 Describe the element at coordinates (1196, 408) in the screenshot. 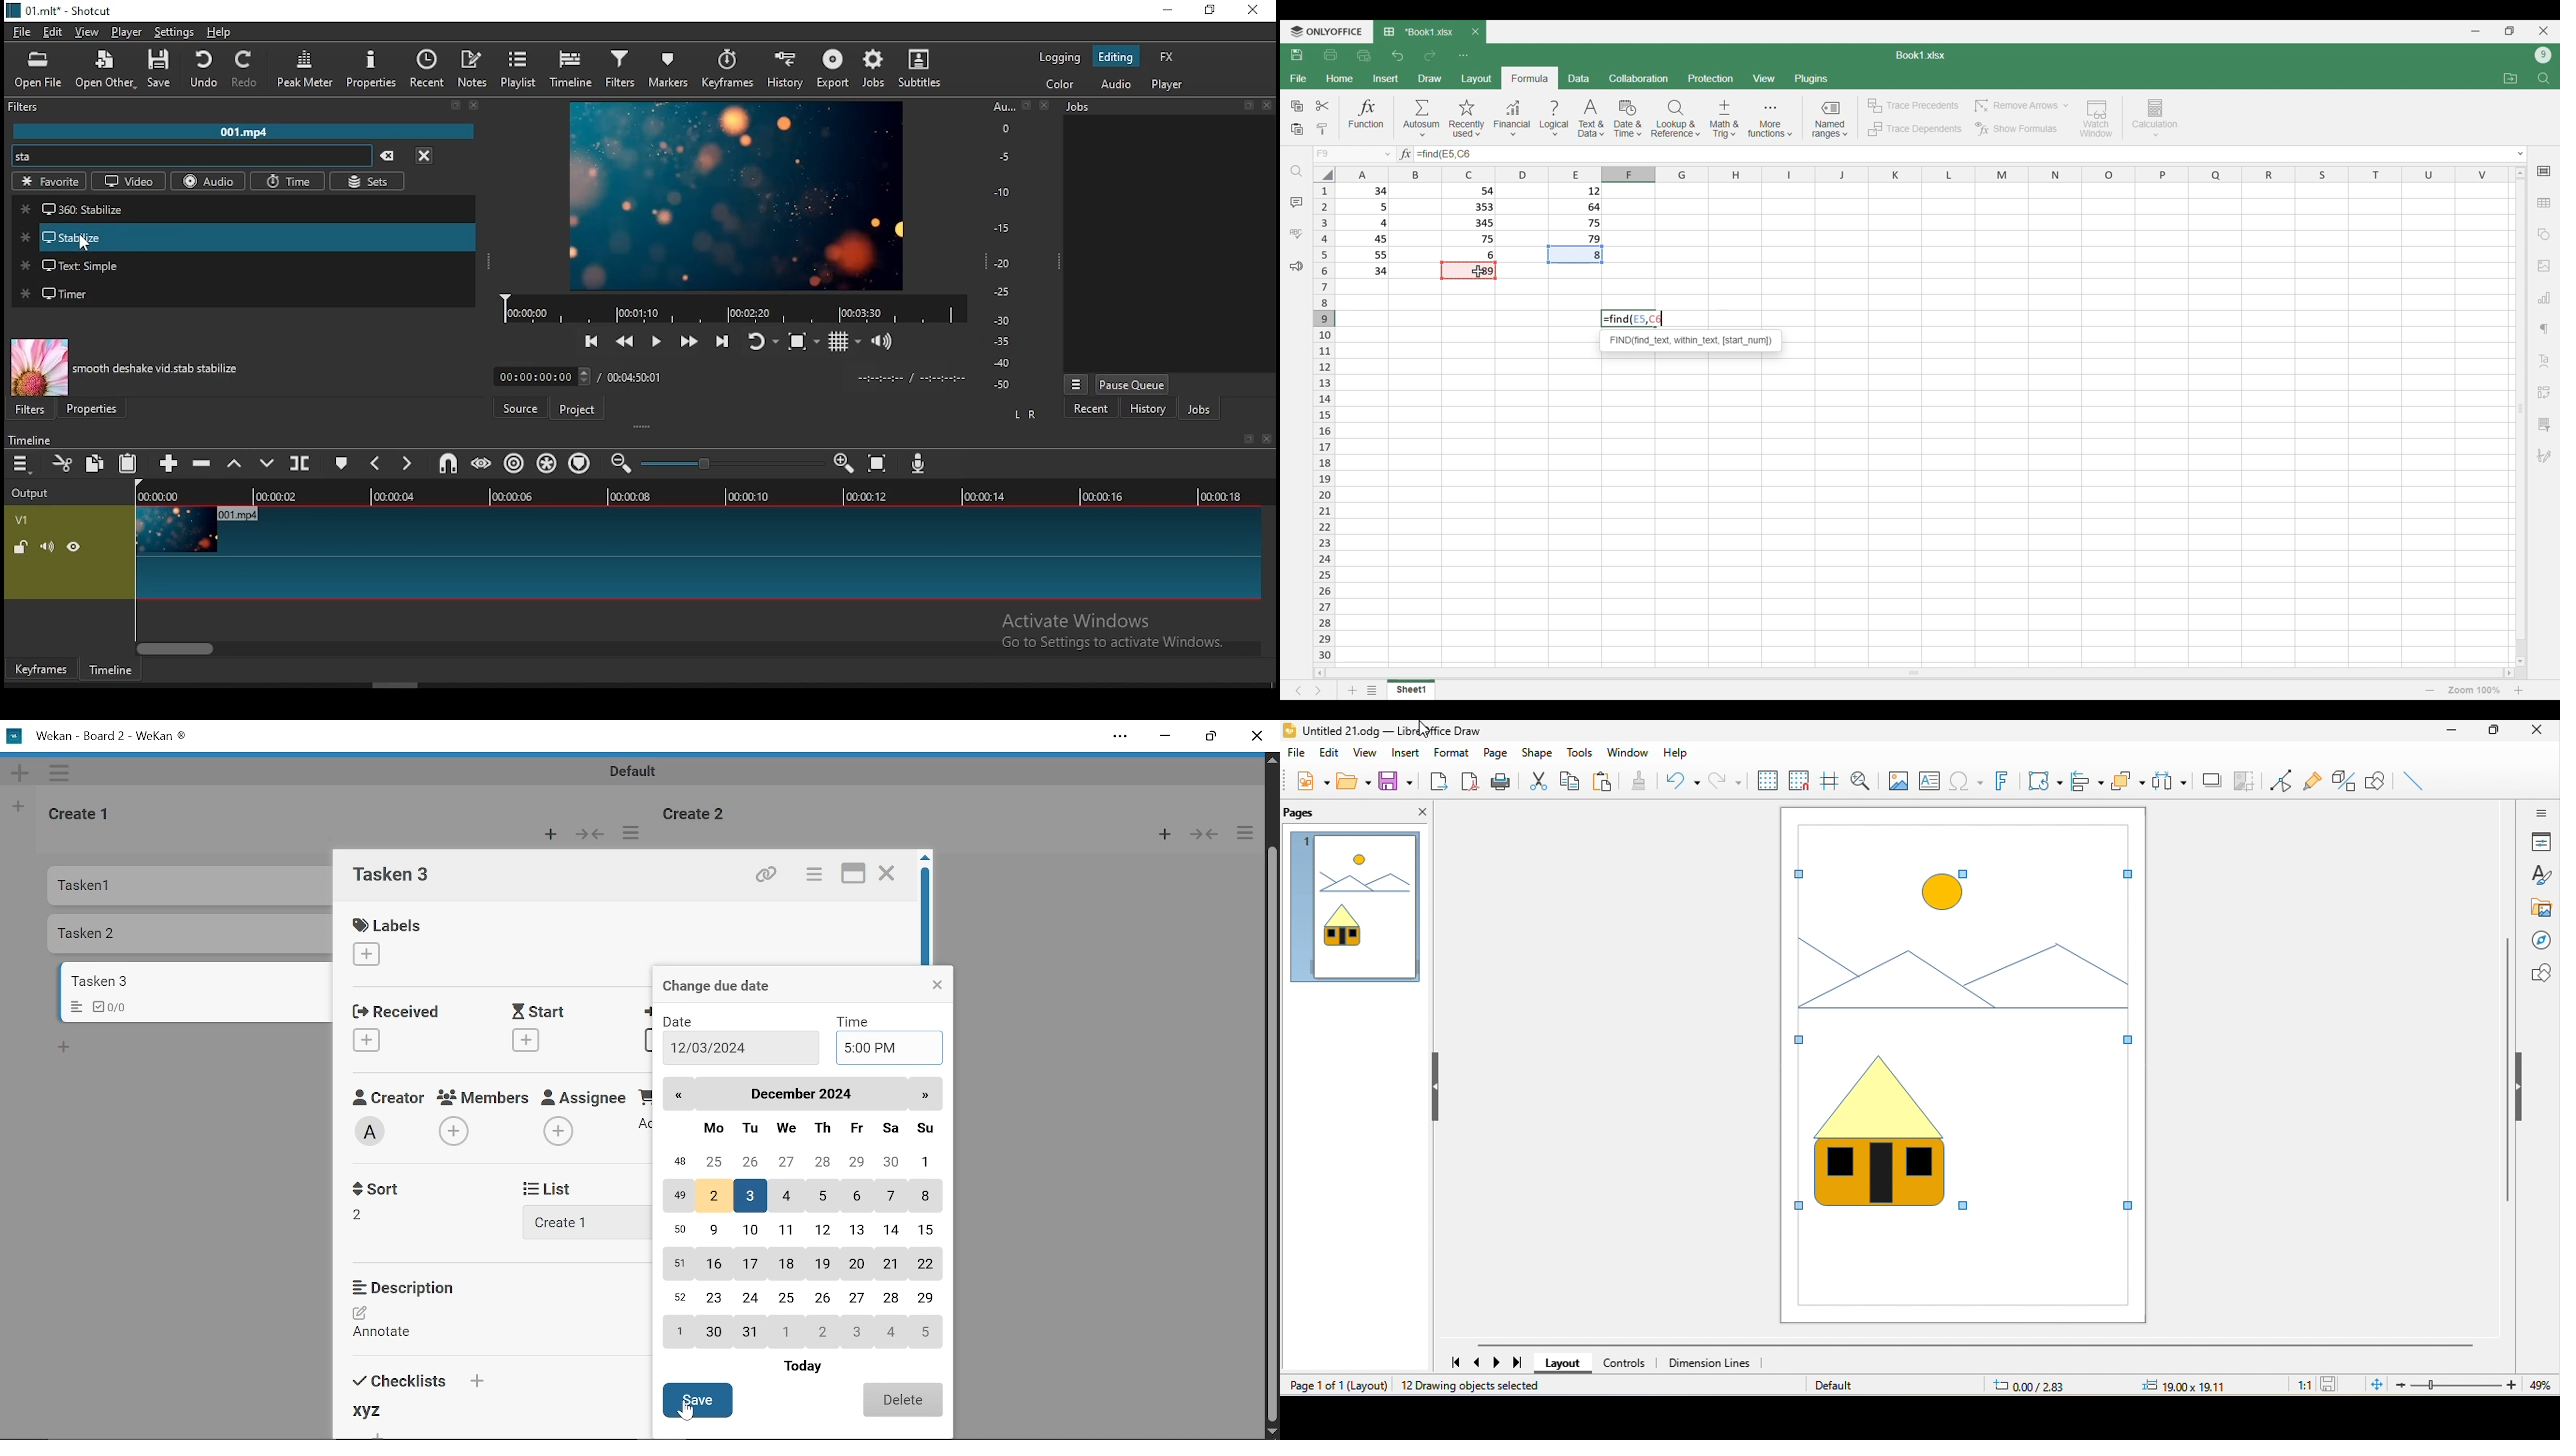

I see `jobs` at that location.